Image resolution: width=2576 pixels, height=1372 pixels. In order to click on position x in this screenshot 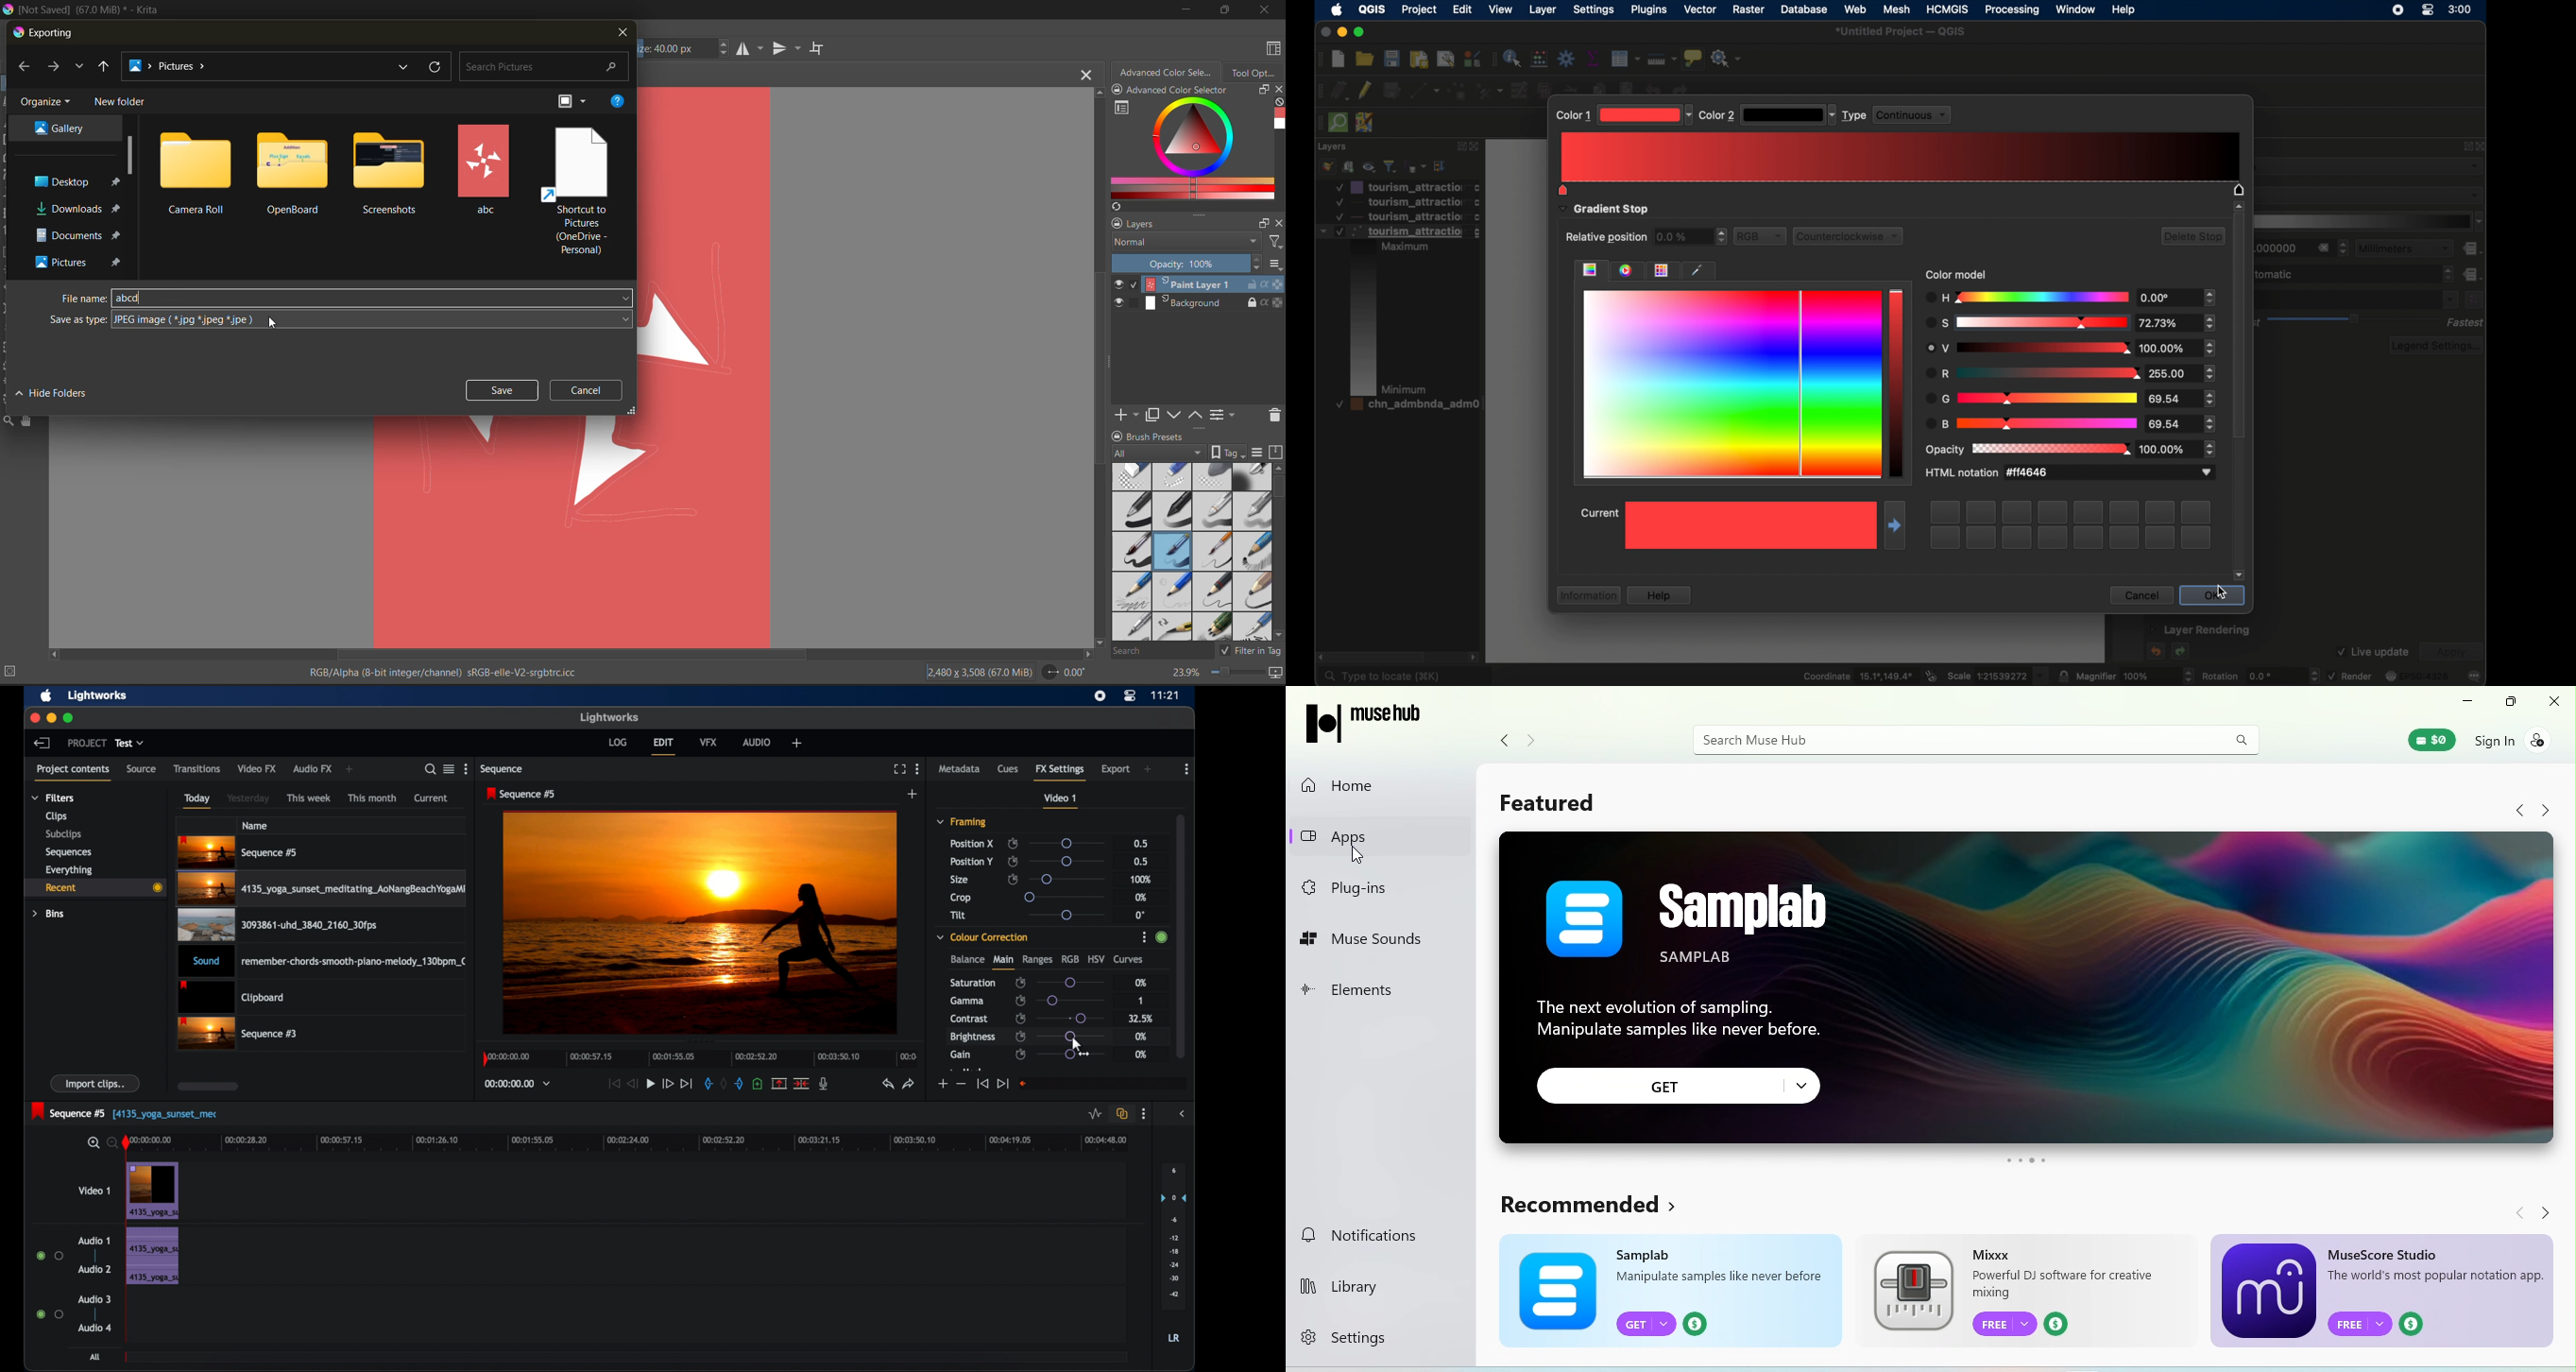, I will do `click(972, 844)`.